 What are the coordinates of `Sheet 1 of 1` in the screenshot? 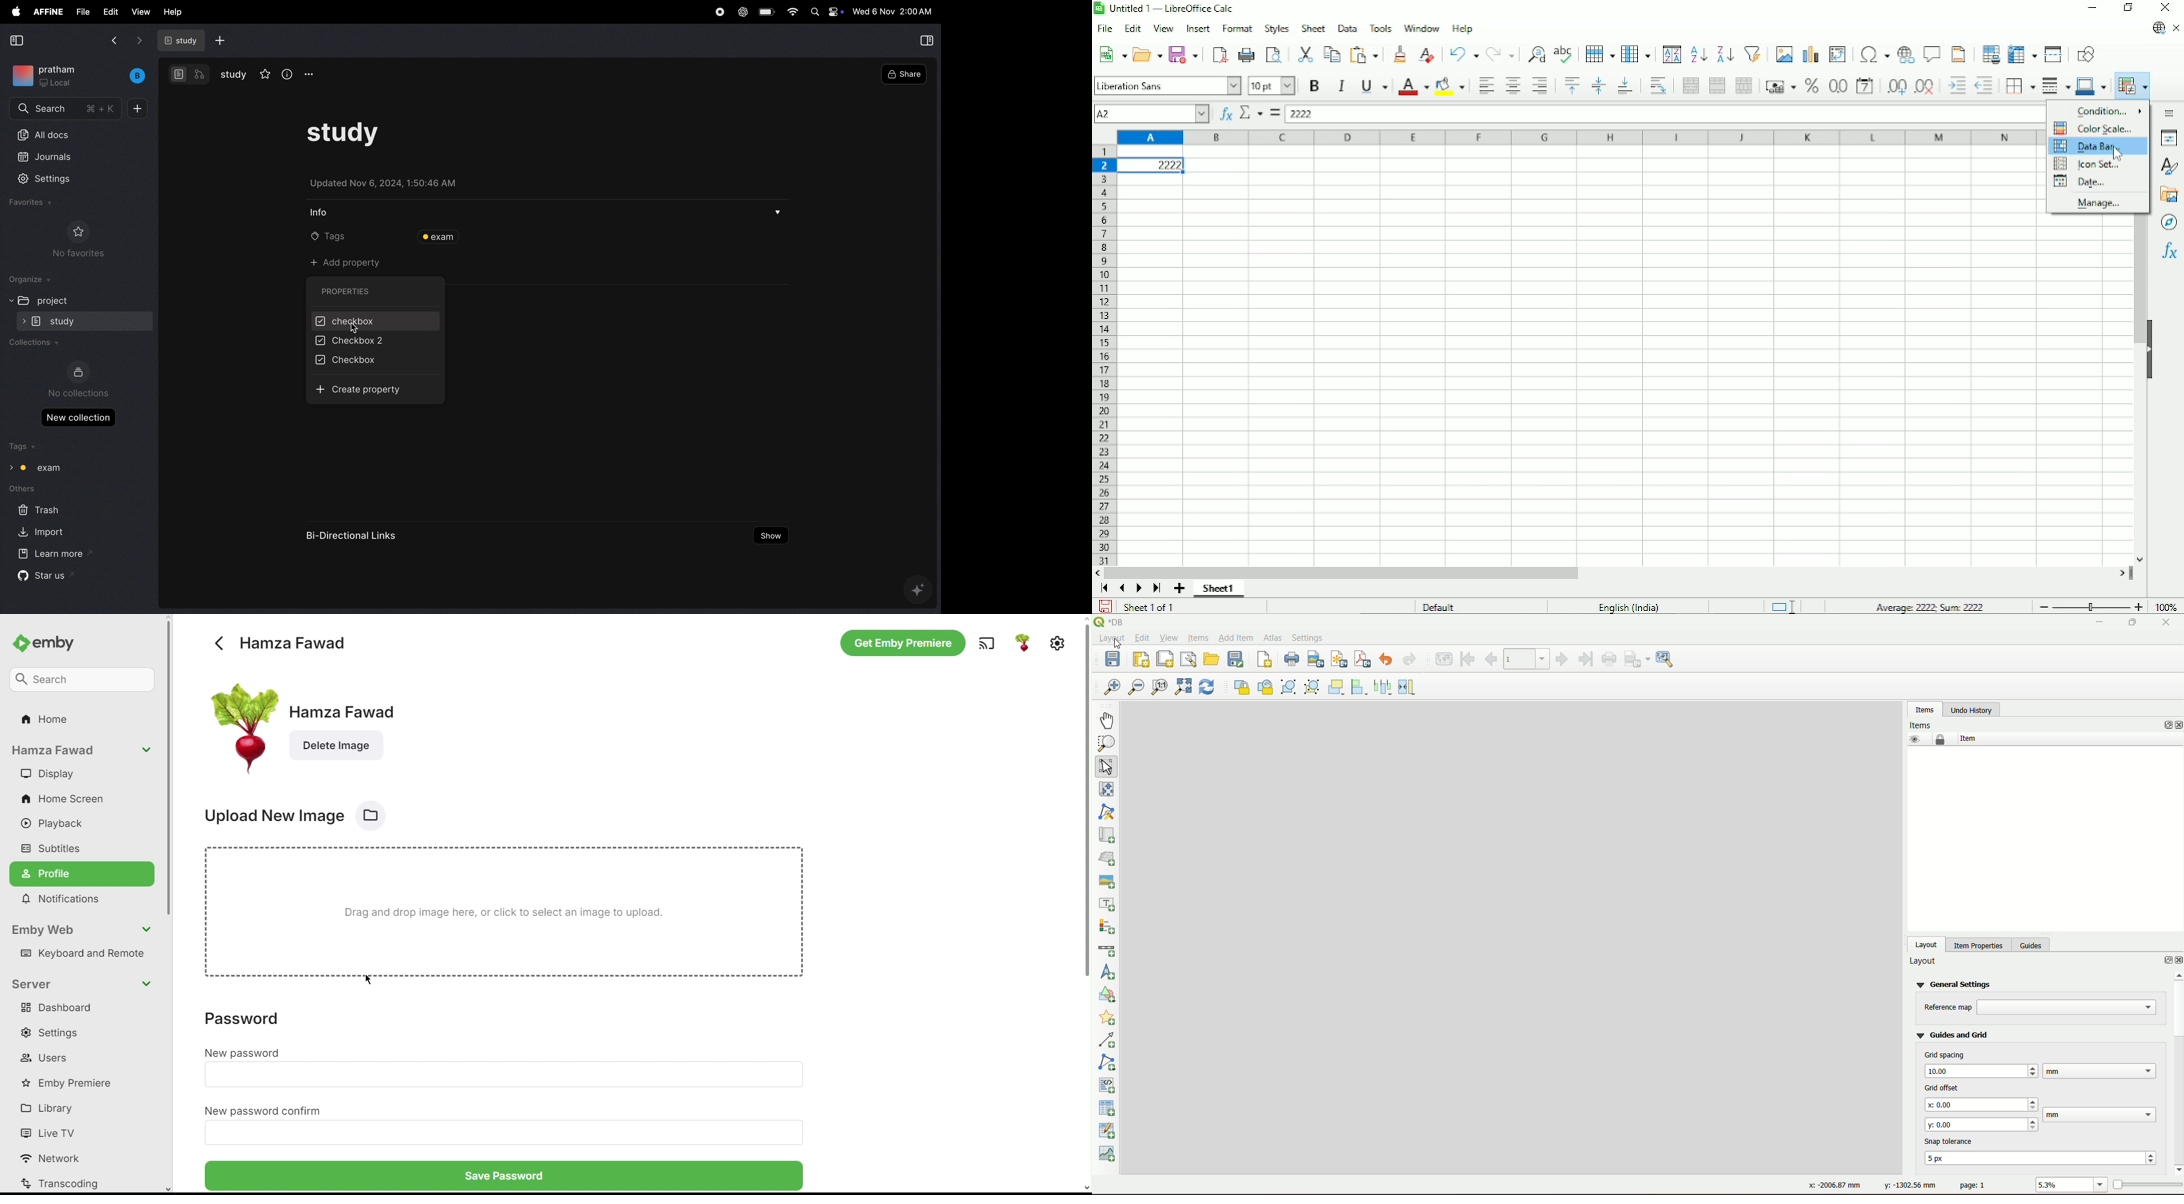 It's located at (1150, 606).